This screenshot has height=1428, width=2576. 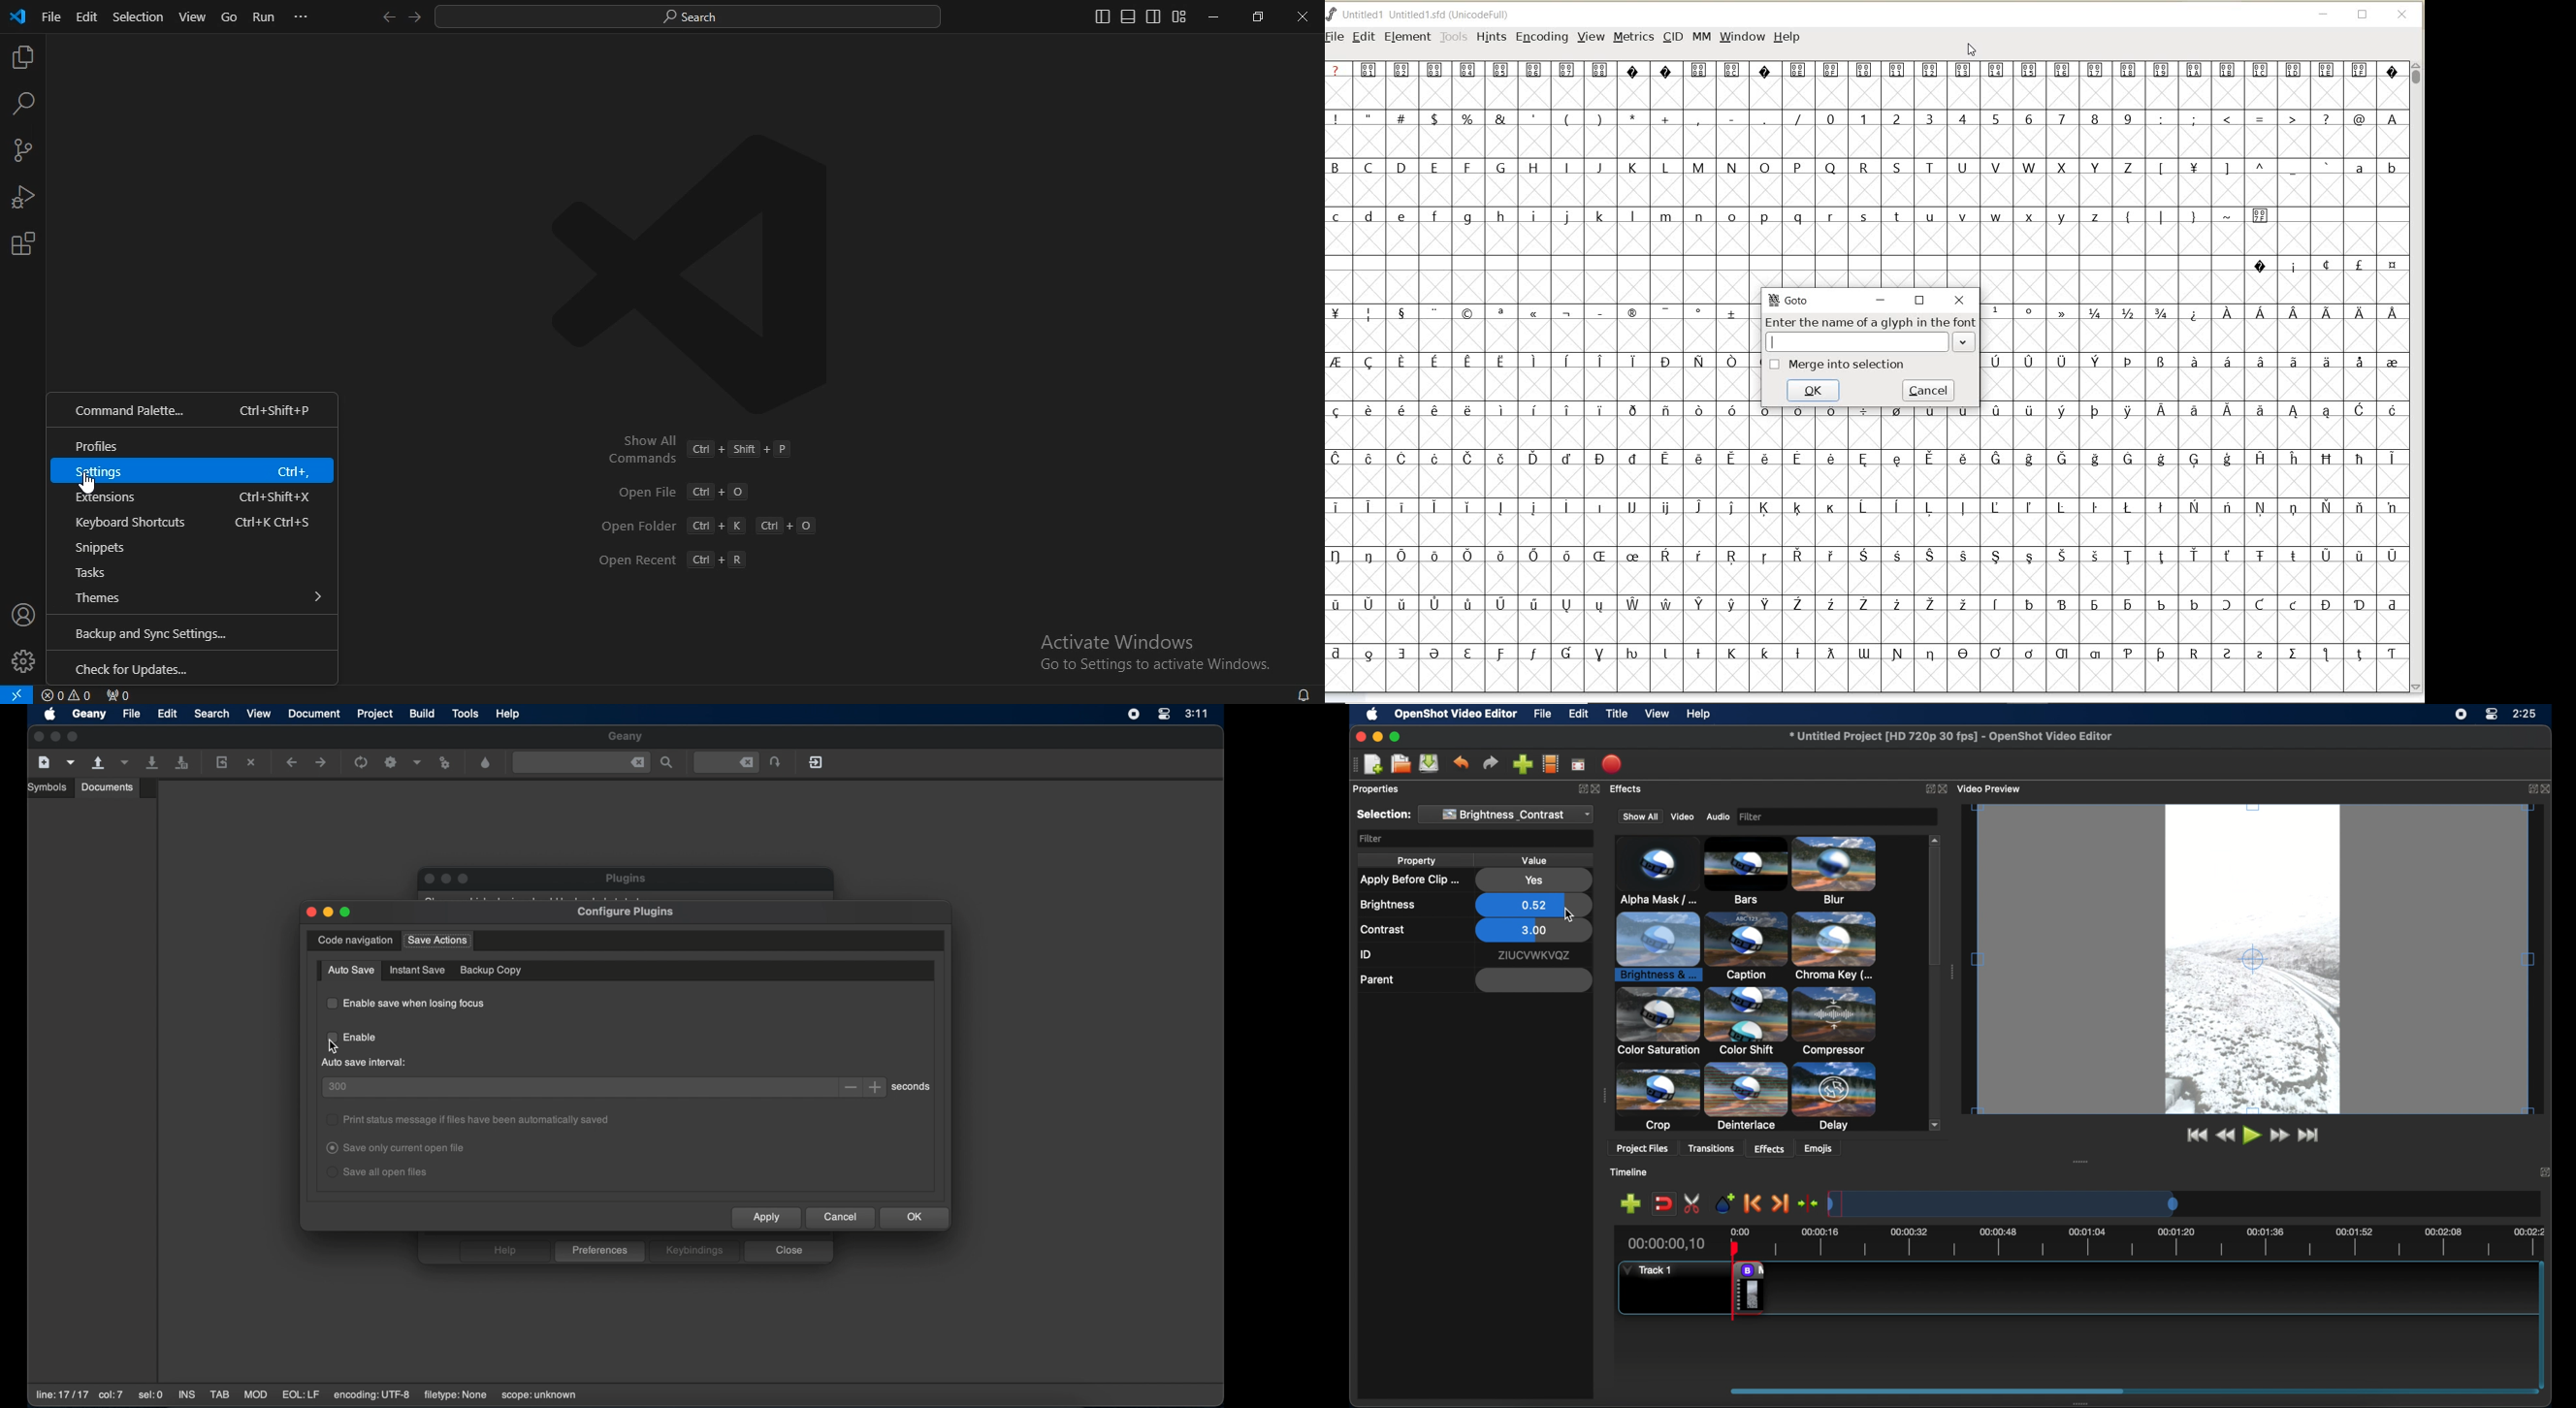 What do you see at coordinates (2282, 119) in the screenshot?
I see `special characters` at bounding box center [2282, 119].